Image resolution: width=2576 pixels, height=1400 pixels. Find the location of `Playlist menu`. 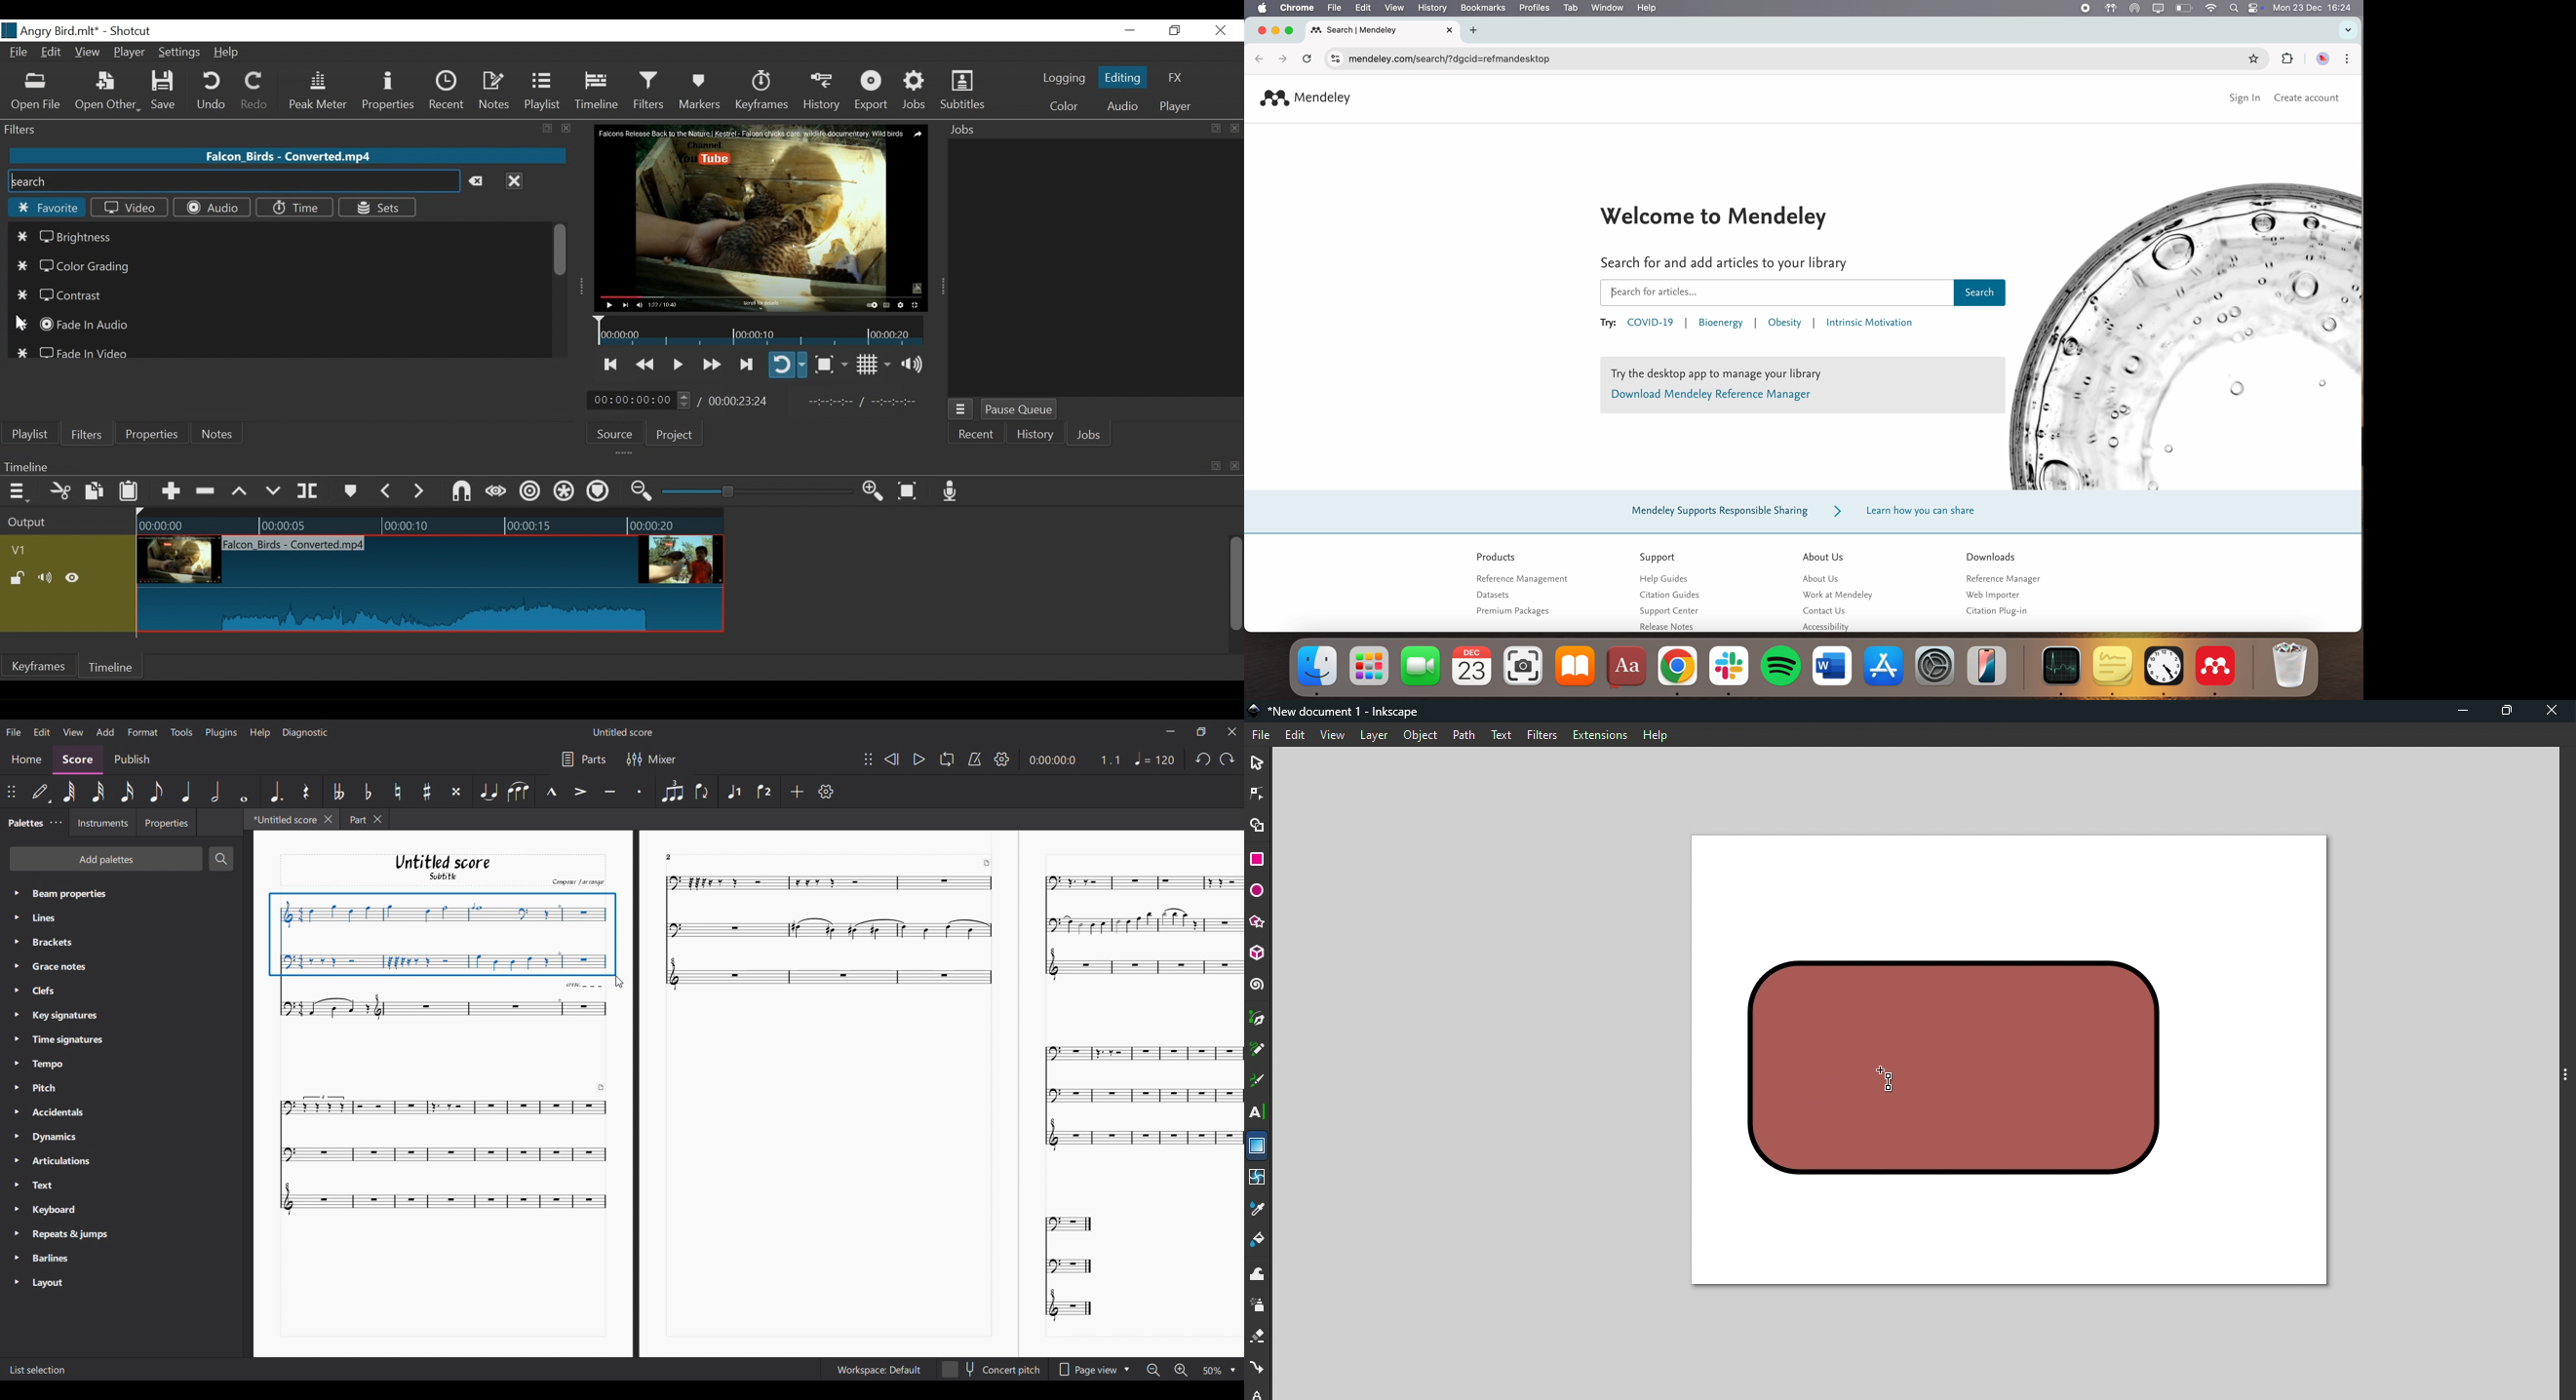

Playlist menu is located at coordinates (20, 403).